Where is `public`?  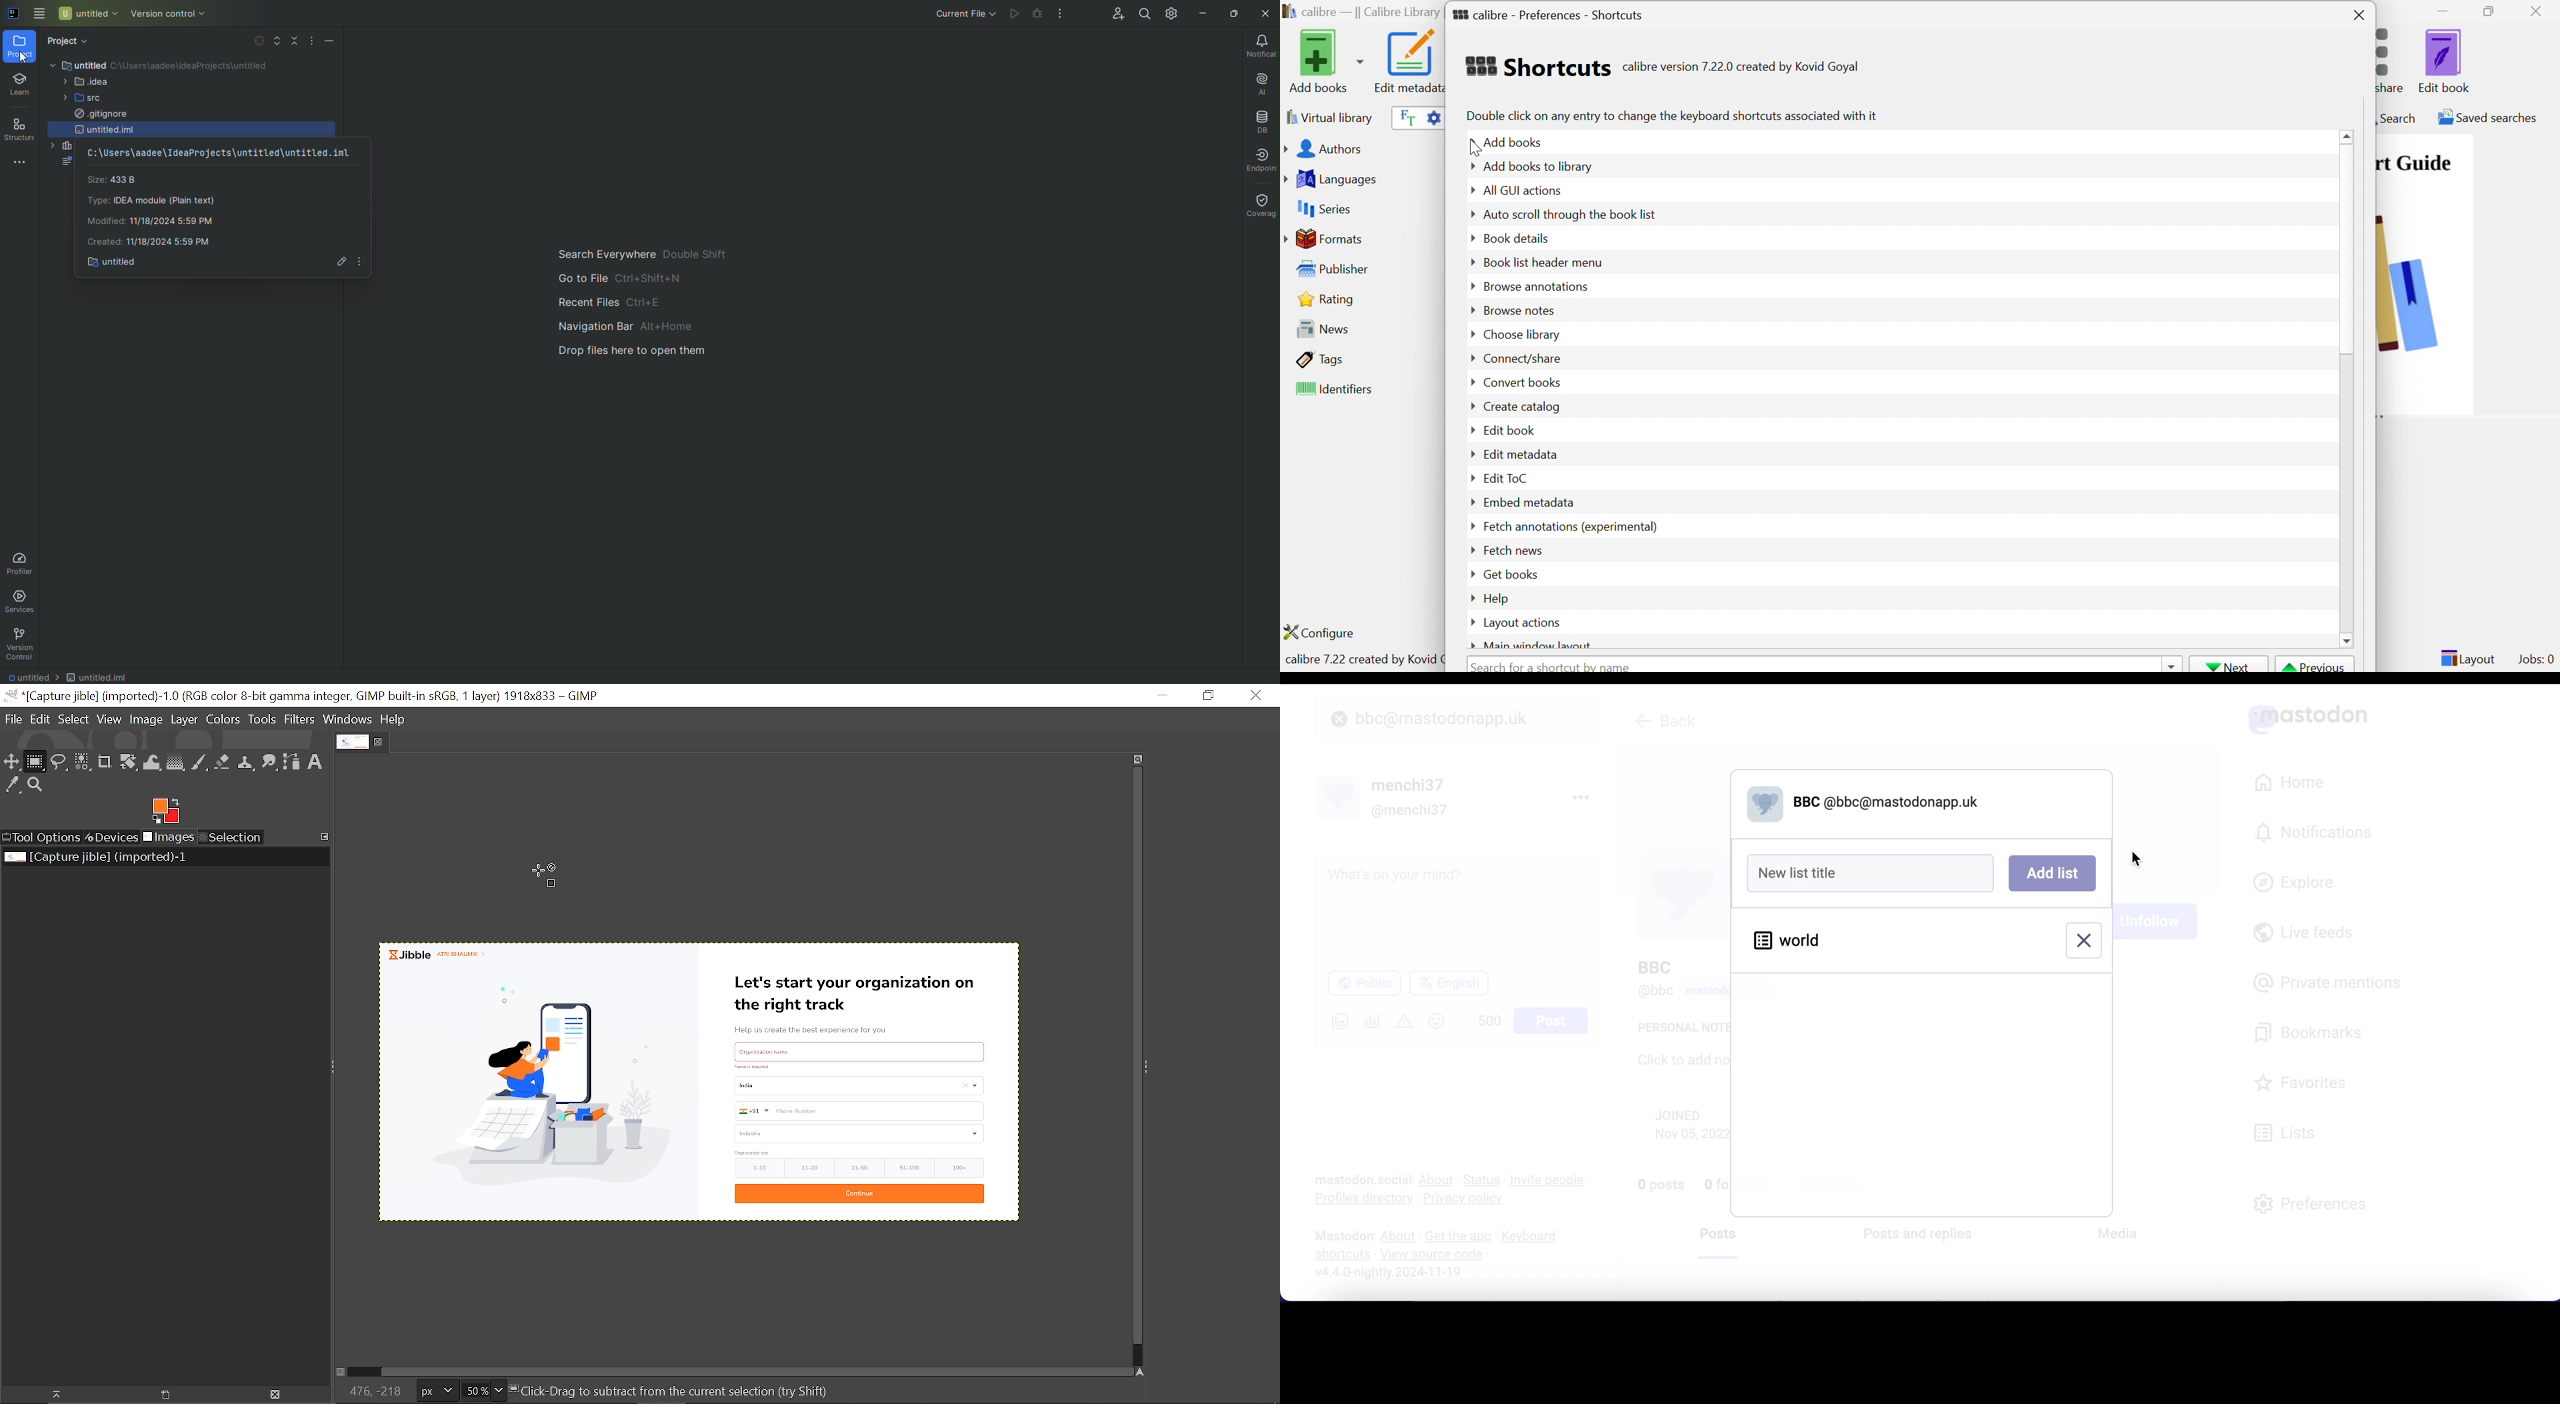
public is located at coordinates (1363, 986).